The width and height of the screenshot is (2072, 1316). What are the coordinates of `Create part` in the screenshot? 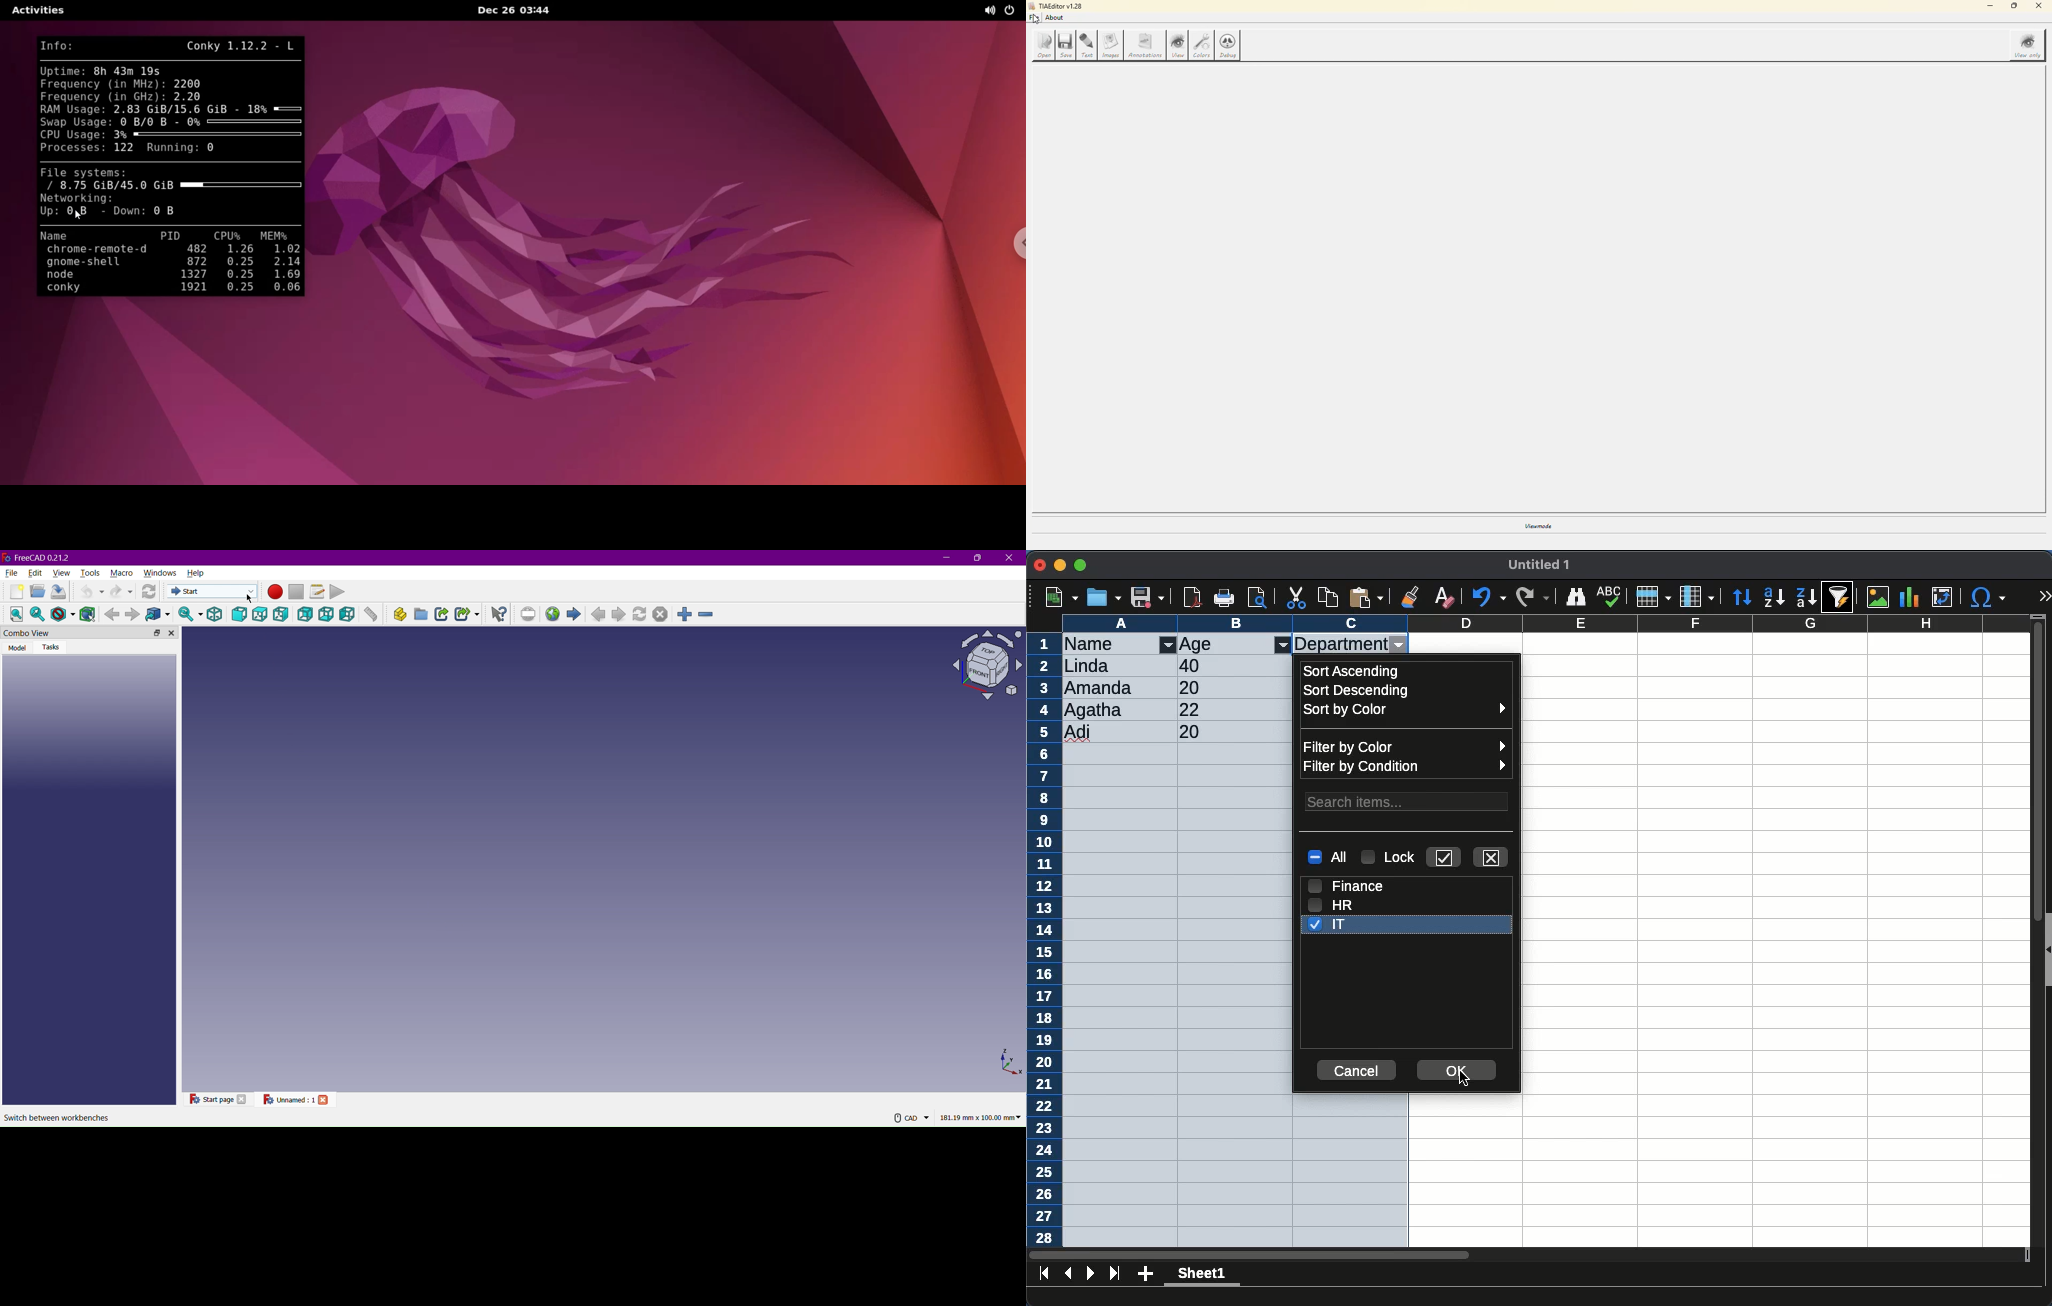 It's located at (400, 614).